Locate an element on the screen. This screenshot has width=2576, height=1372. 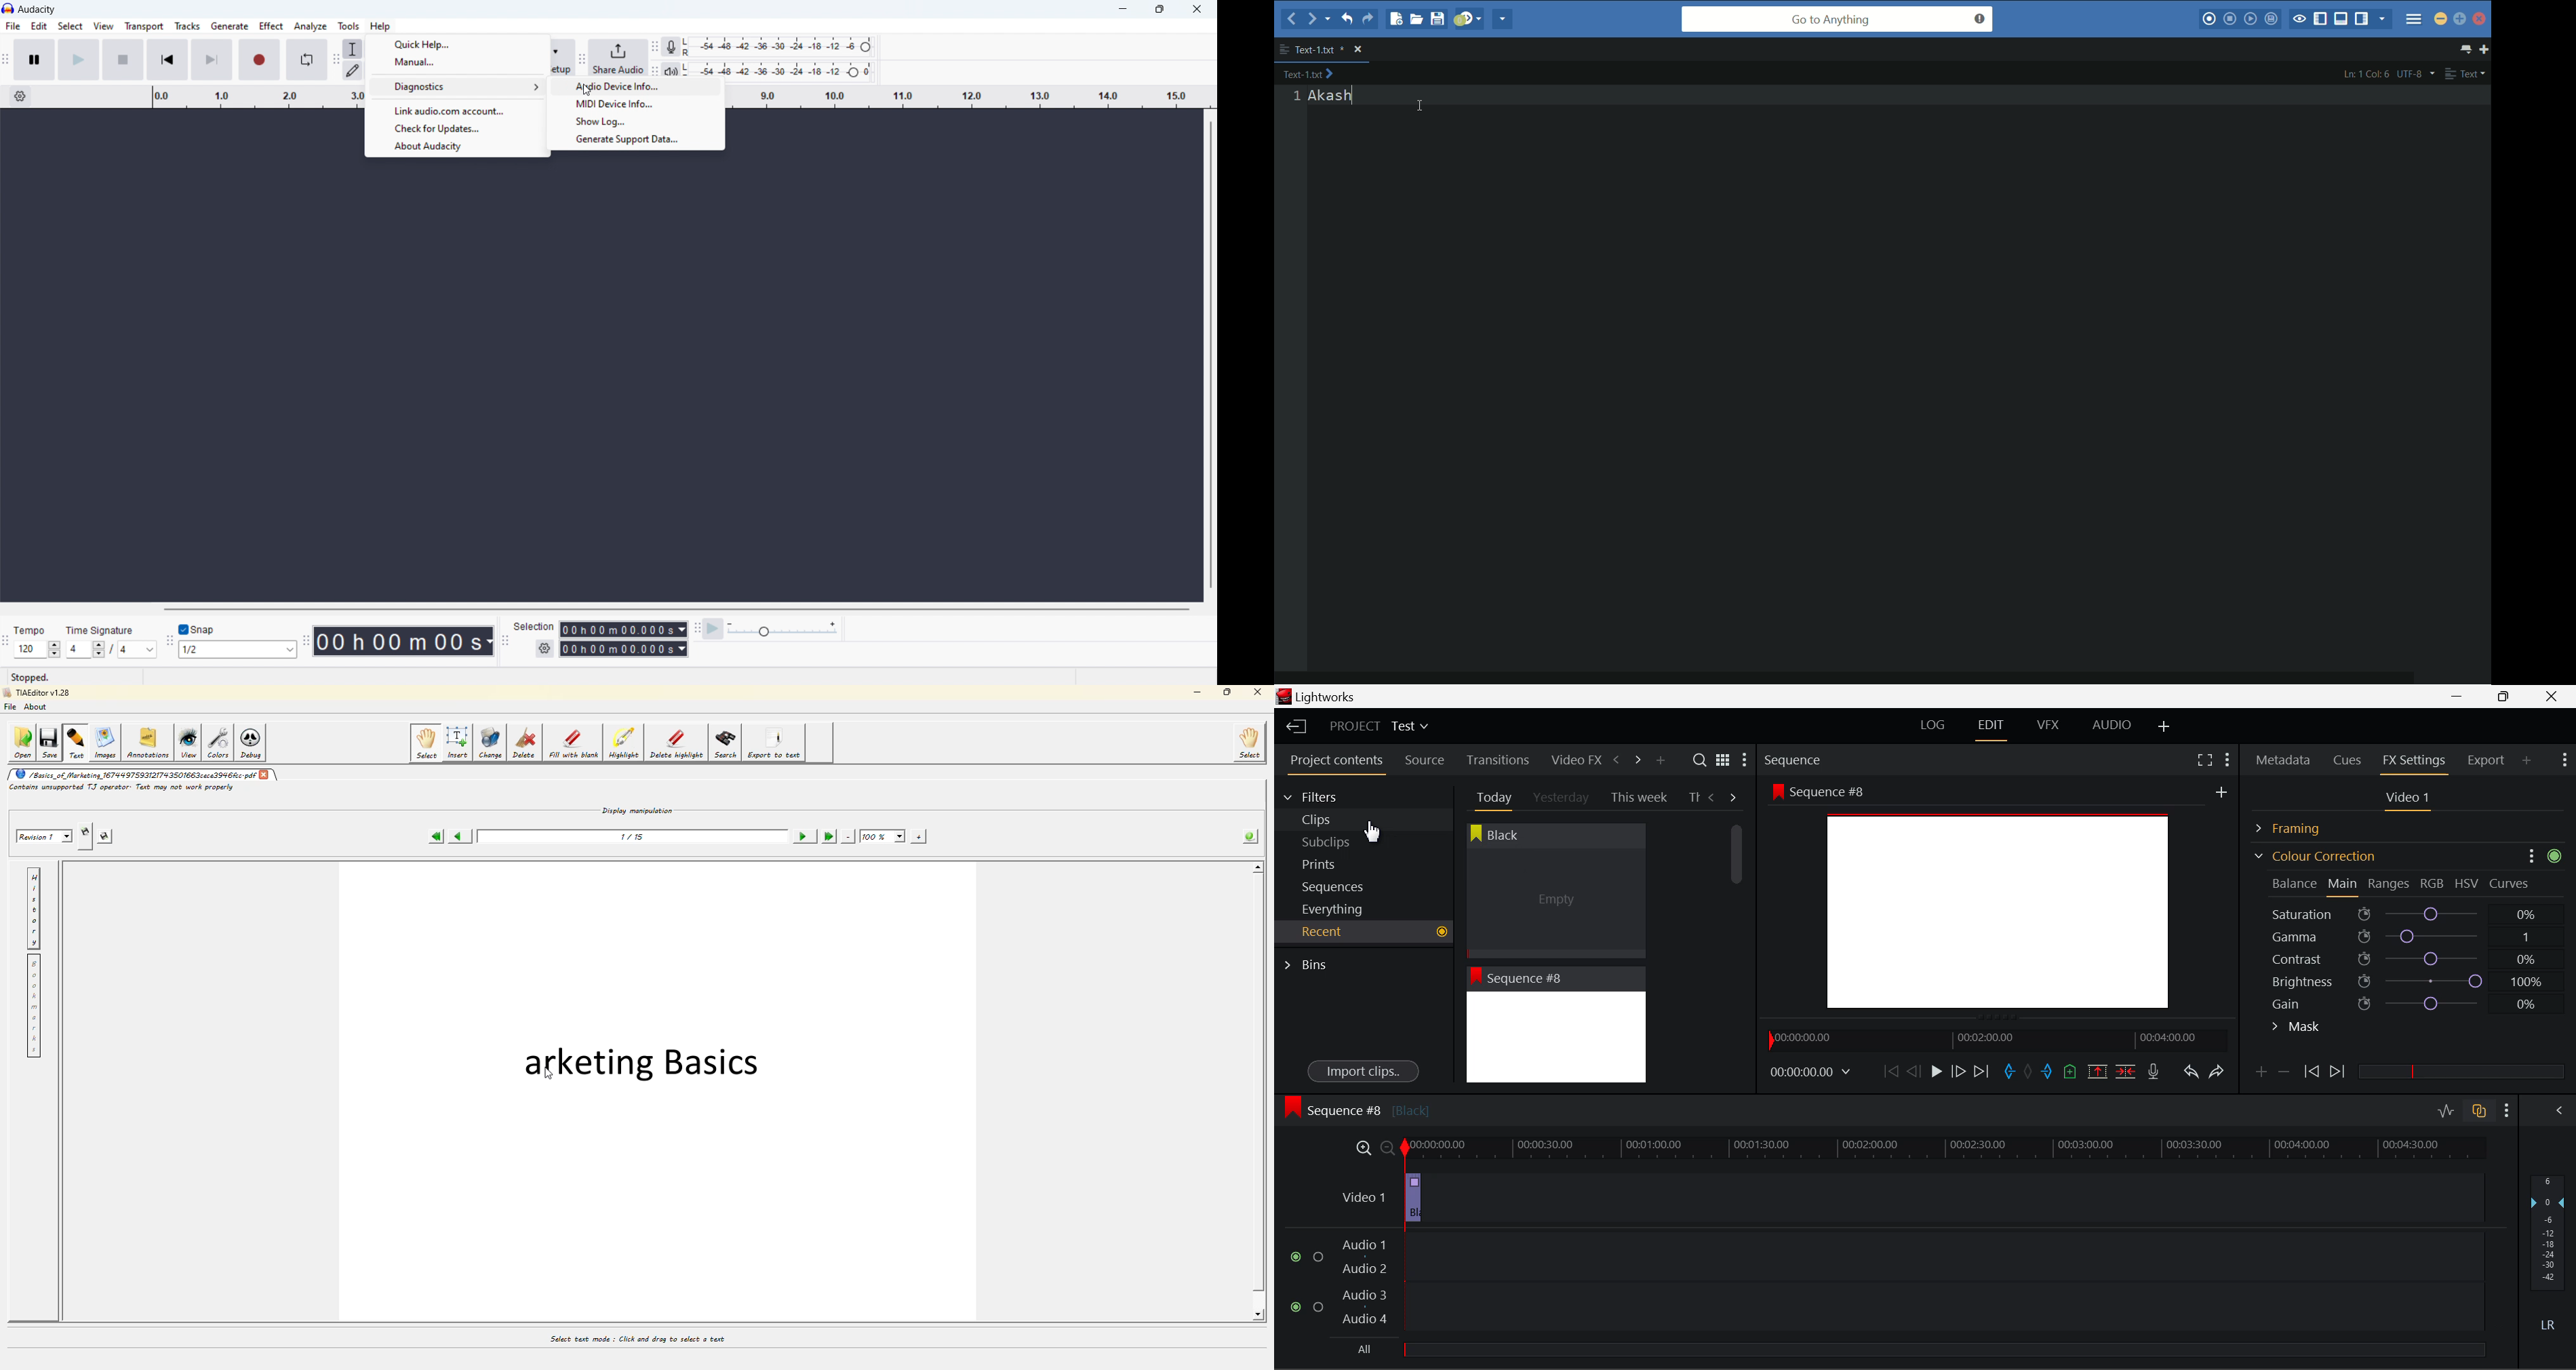
Transitions is located at coordinates (1498, 760).